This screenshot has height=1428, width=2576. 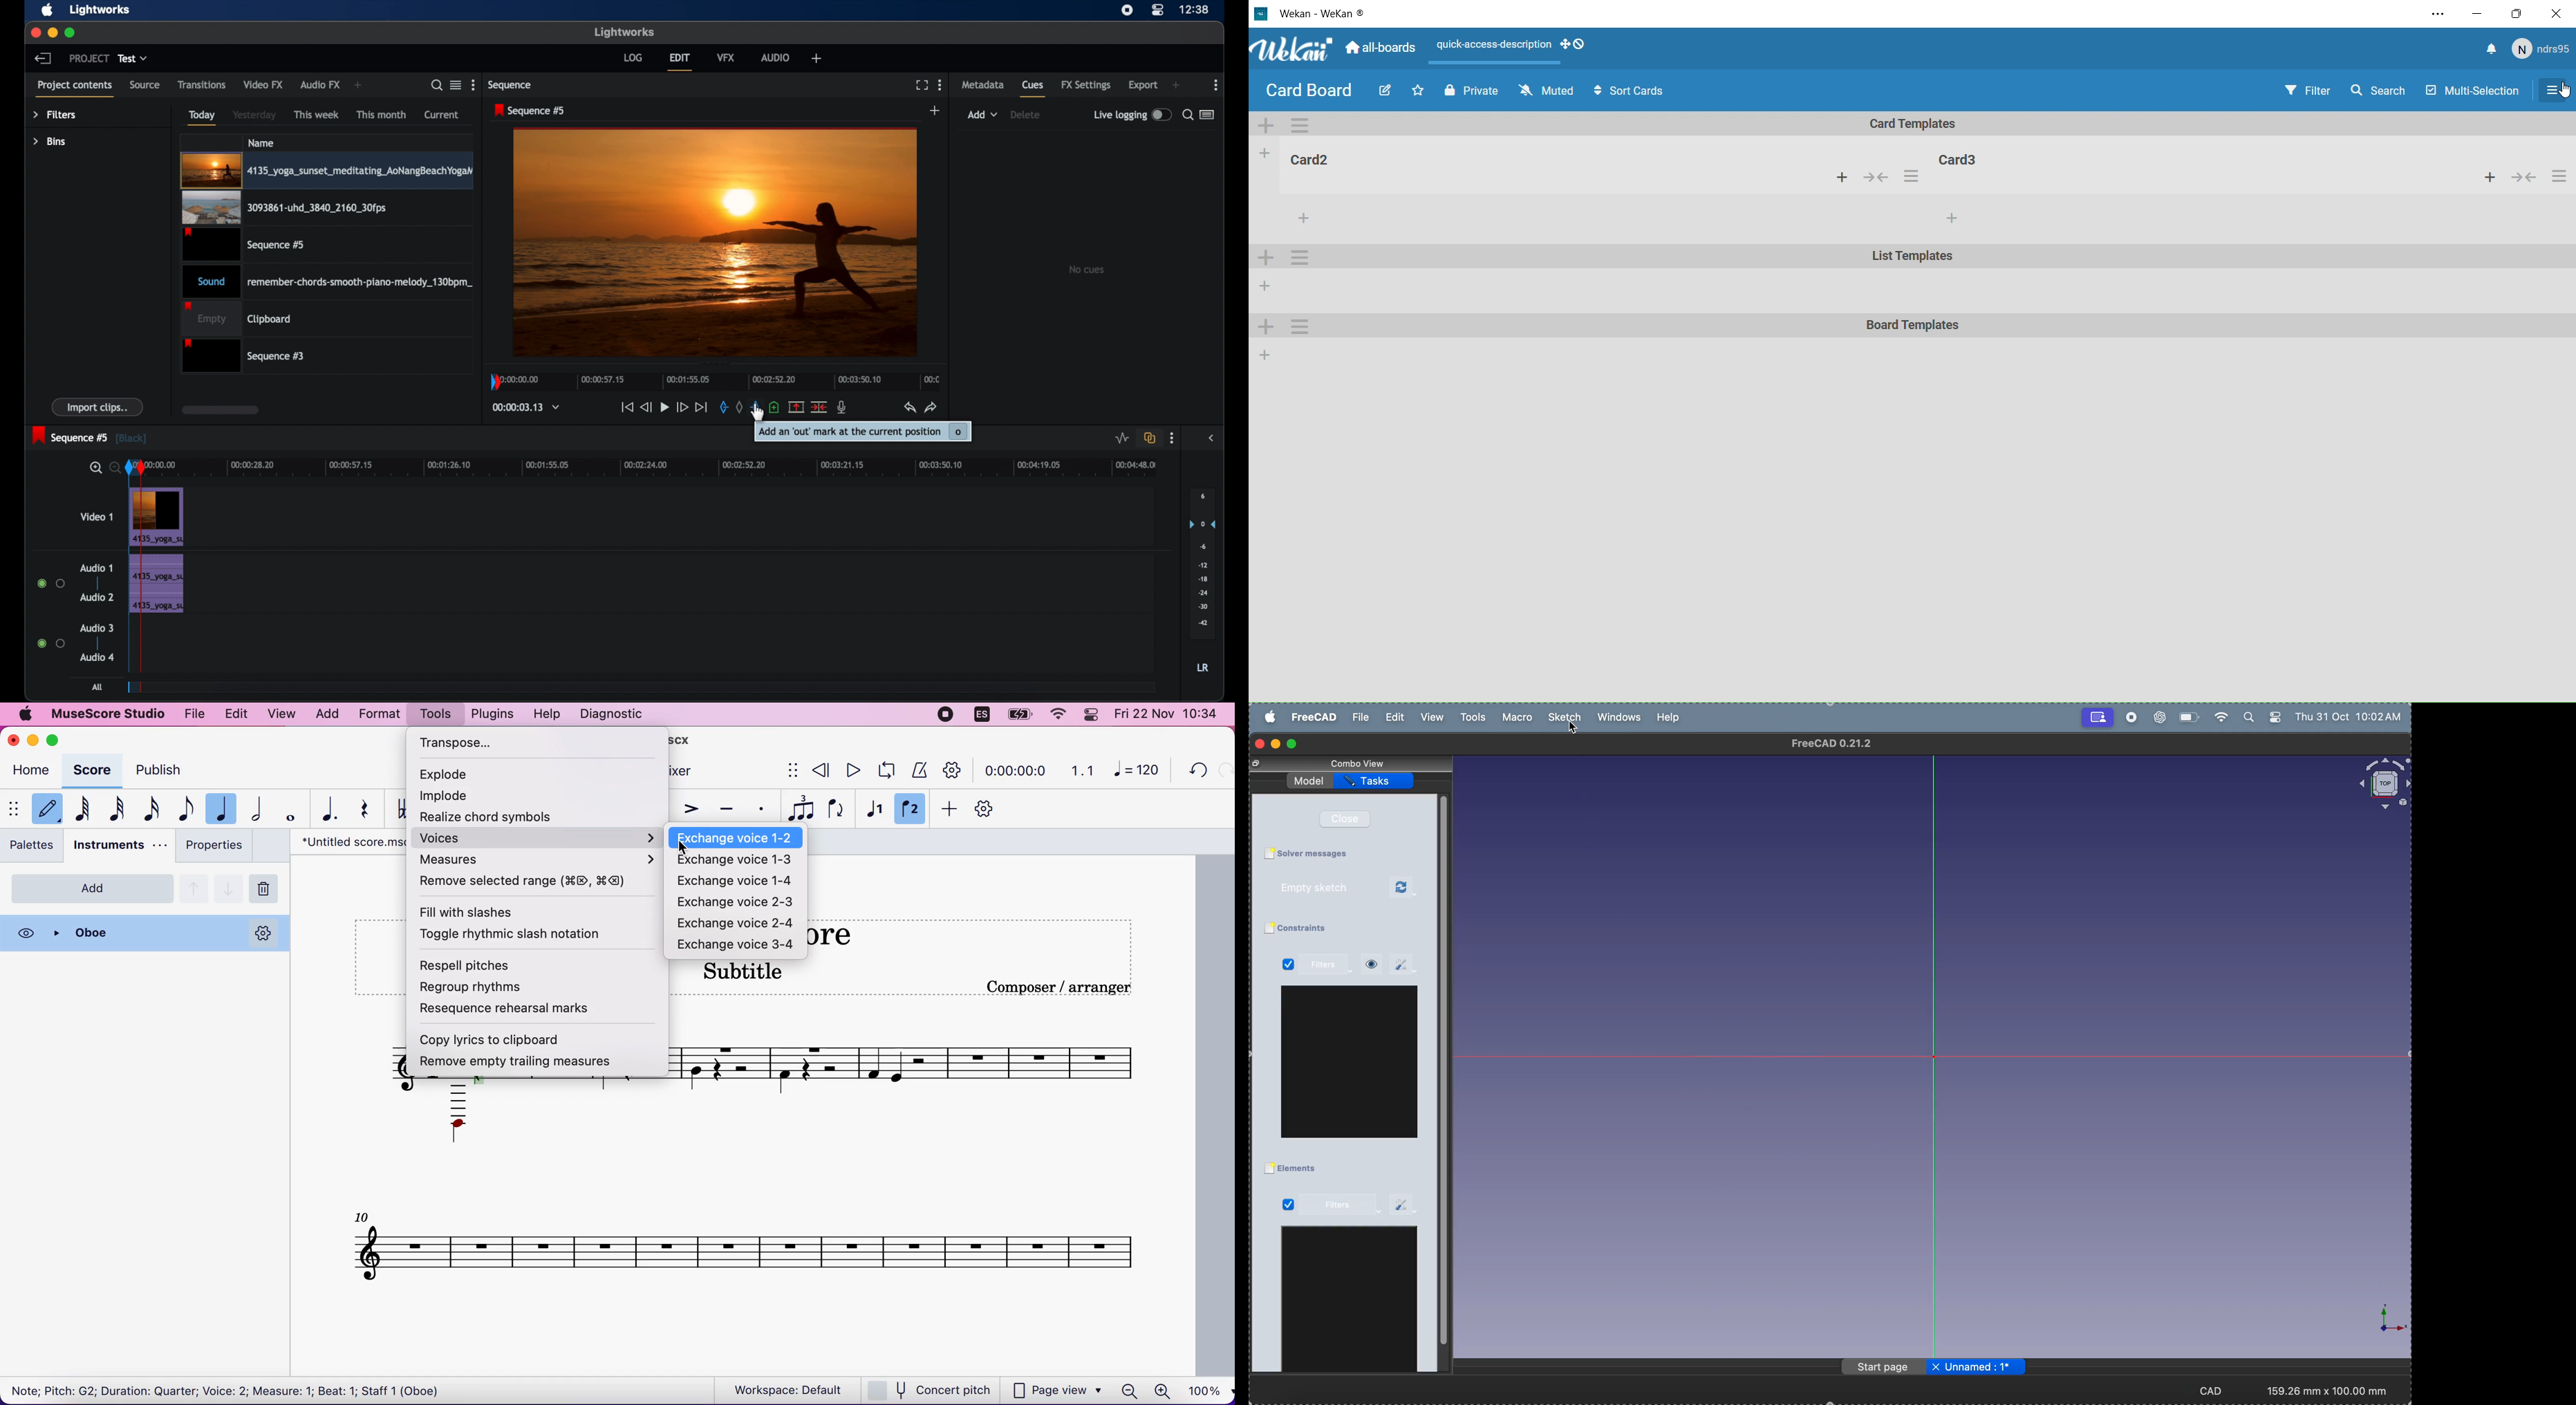 I want to click on Video Clip, so click(x=155, y=517).